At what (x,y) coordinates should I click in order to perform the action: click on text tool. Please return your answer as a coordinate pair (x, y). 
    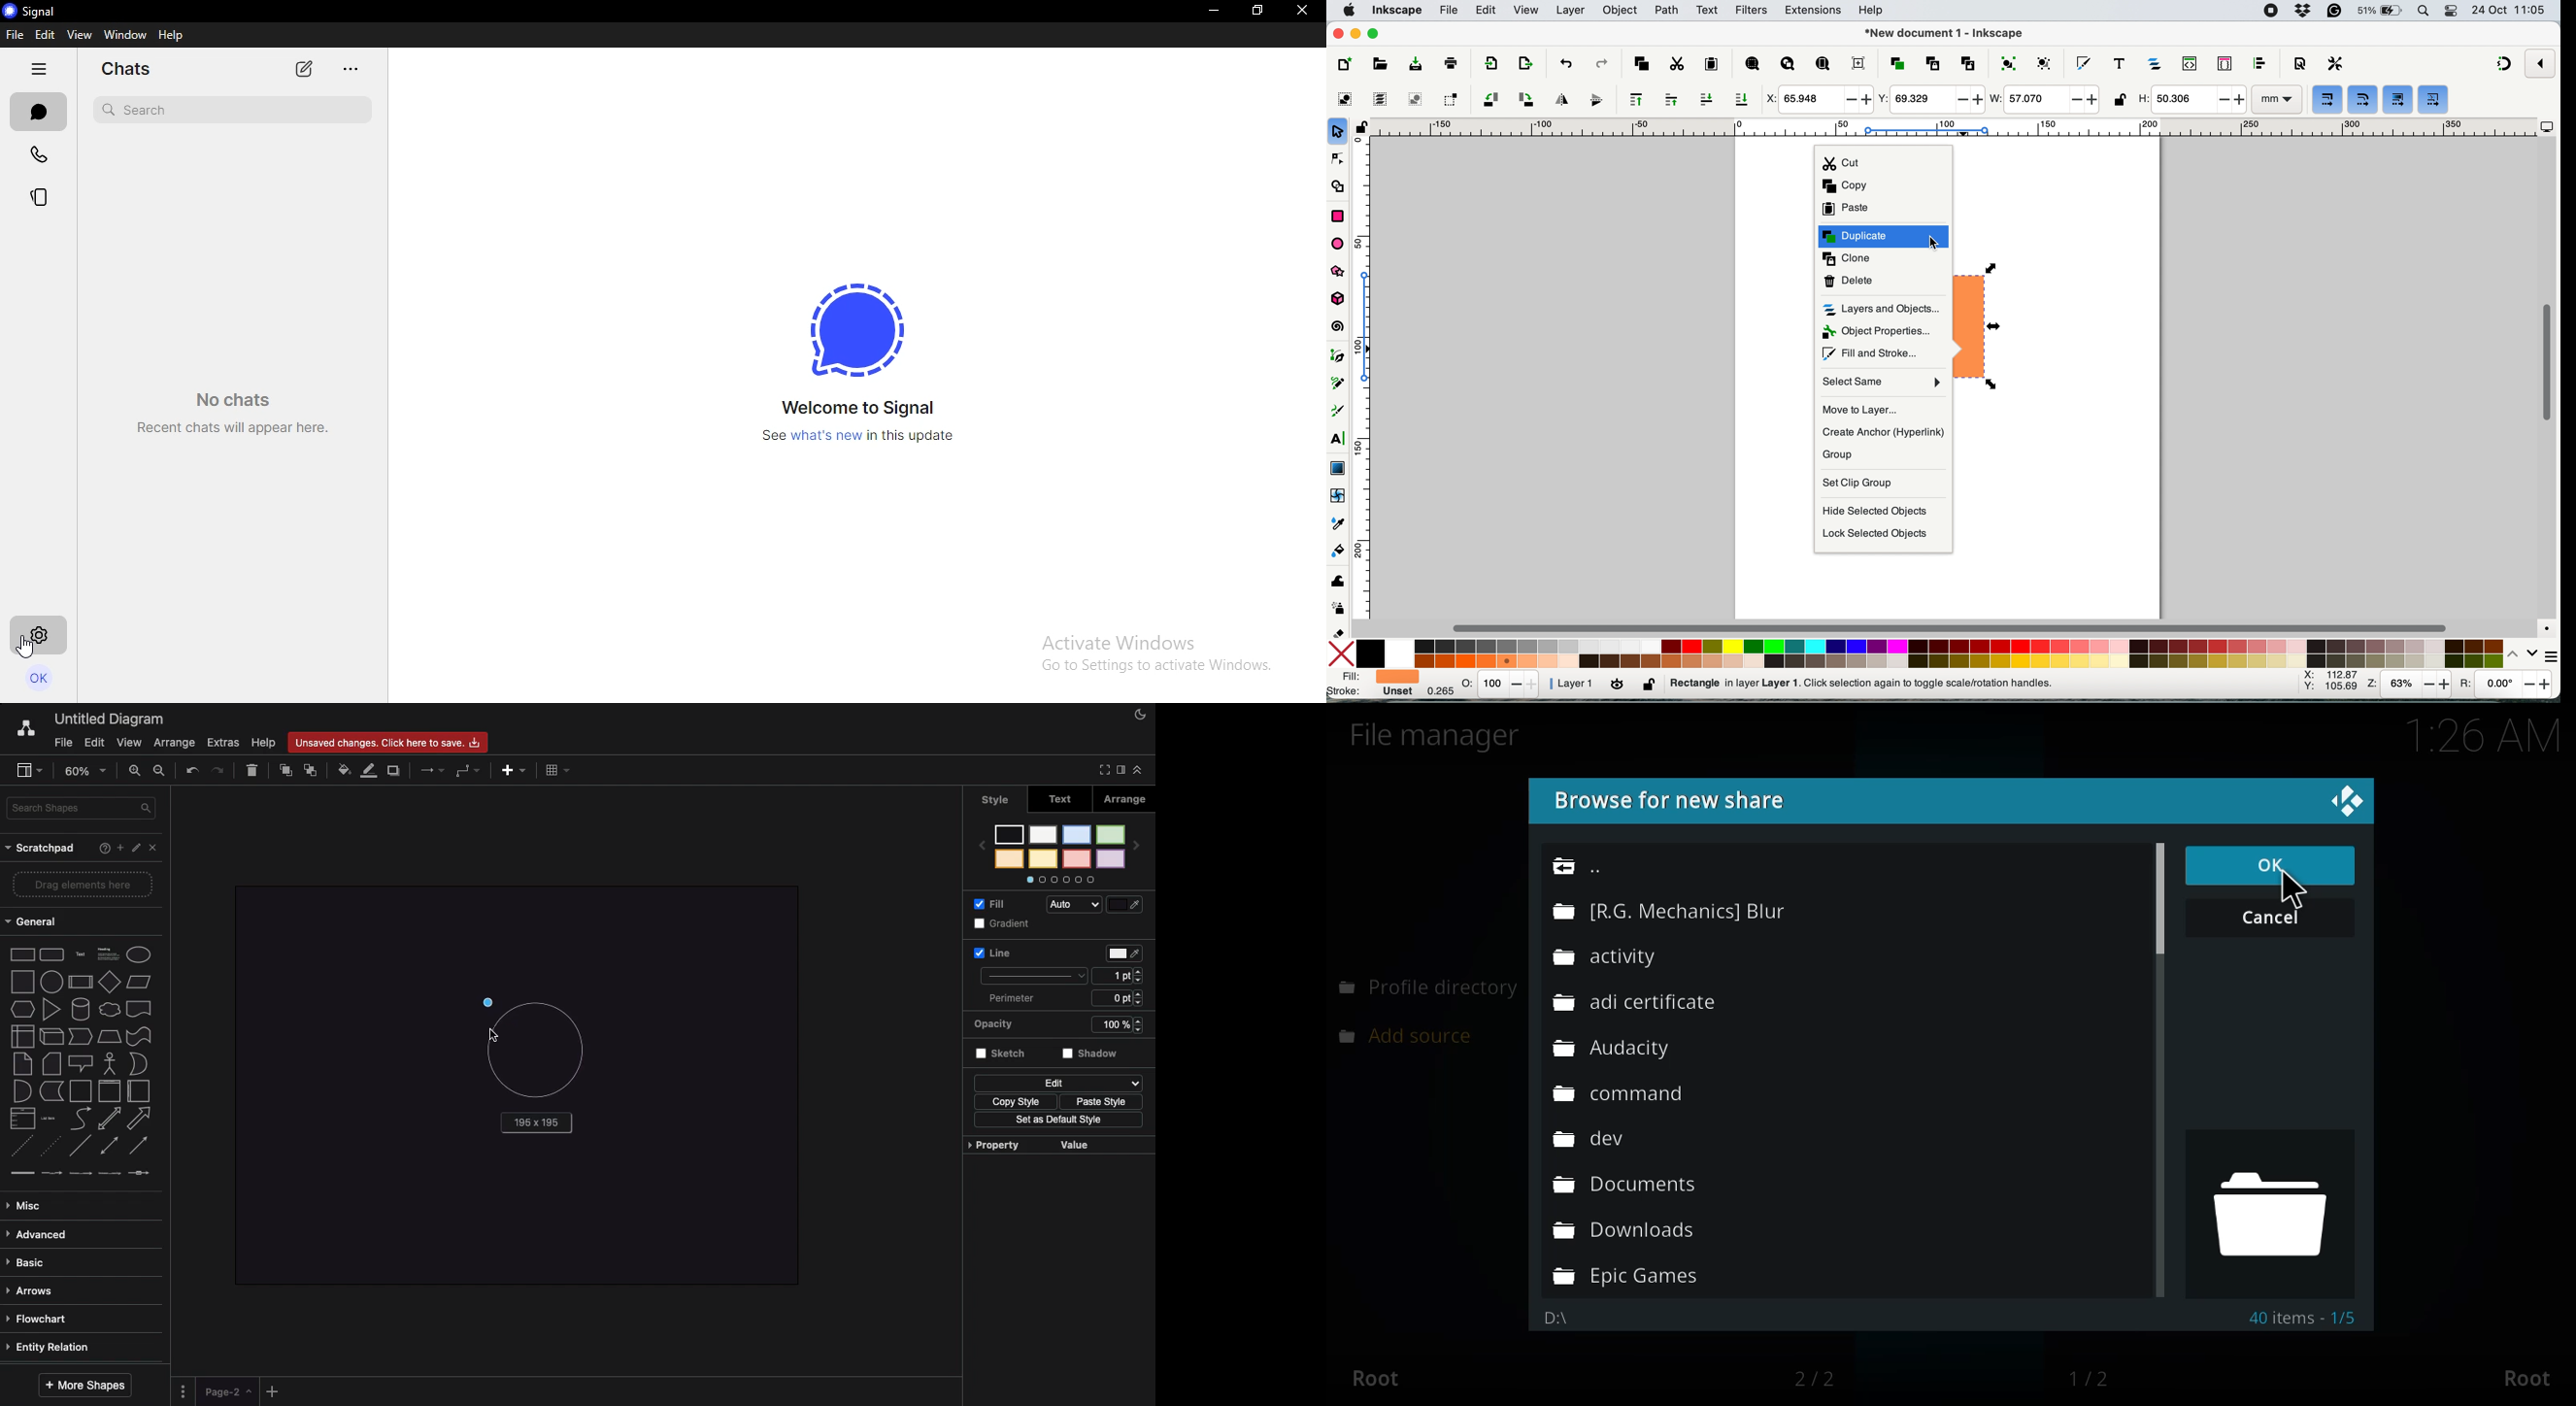
    Looking at the image, I should click on (1338, 439).